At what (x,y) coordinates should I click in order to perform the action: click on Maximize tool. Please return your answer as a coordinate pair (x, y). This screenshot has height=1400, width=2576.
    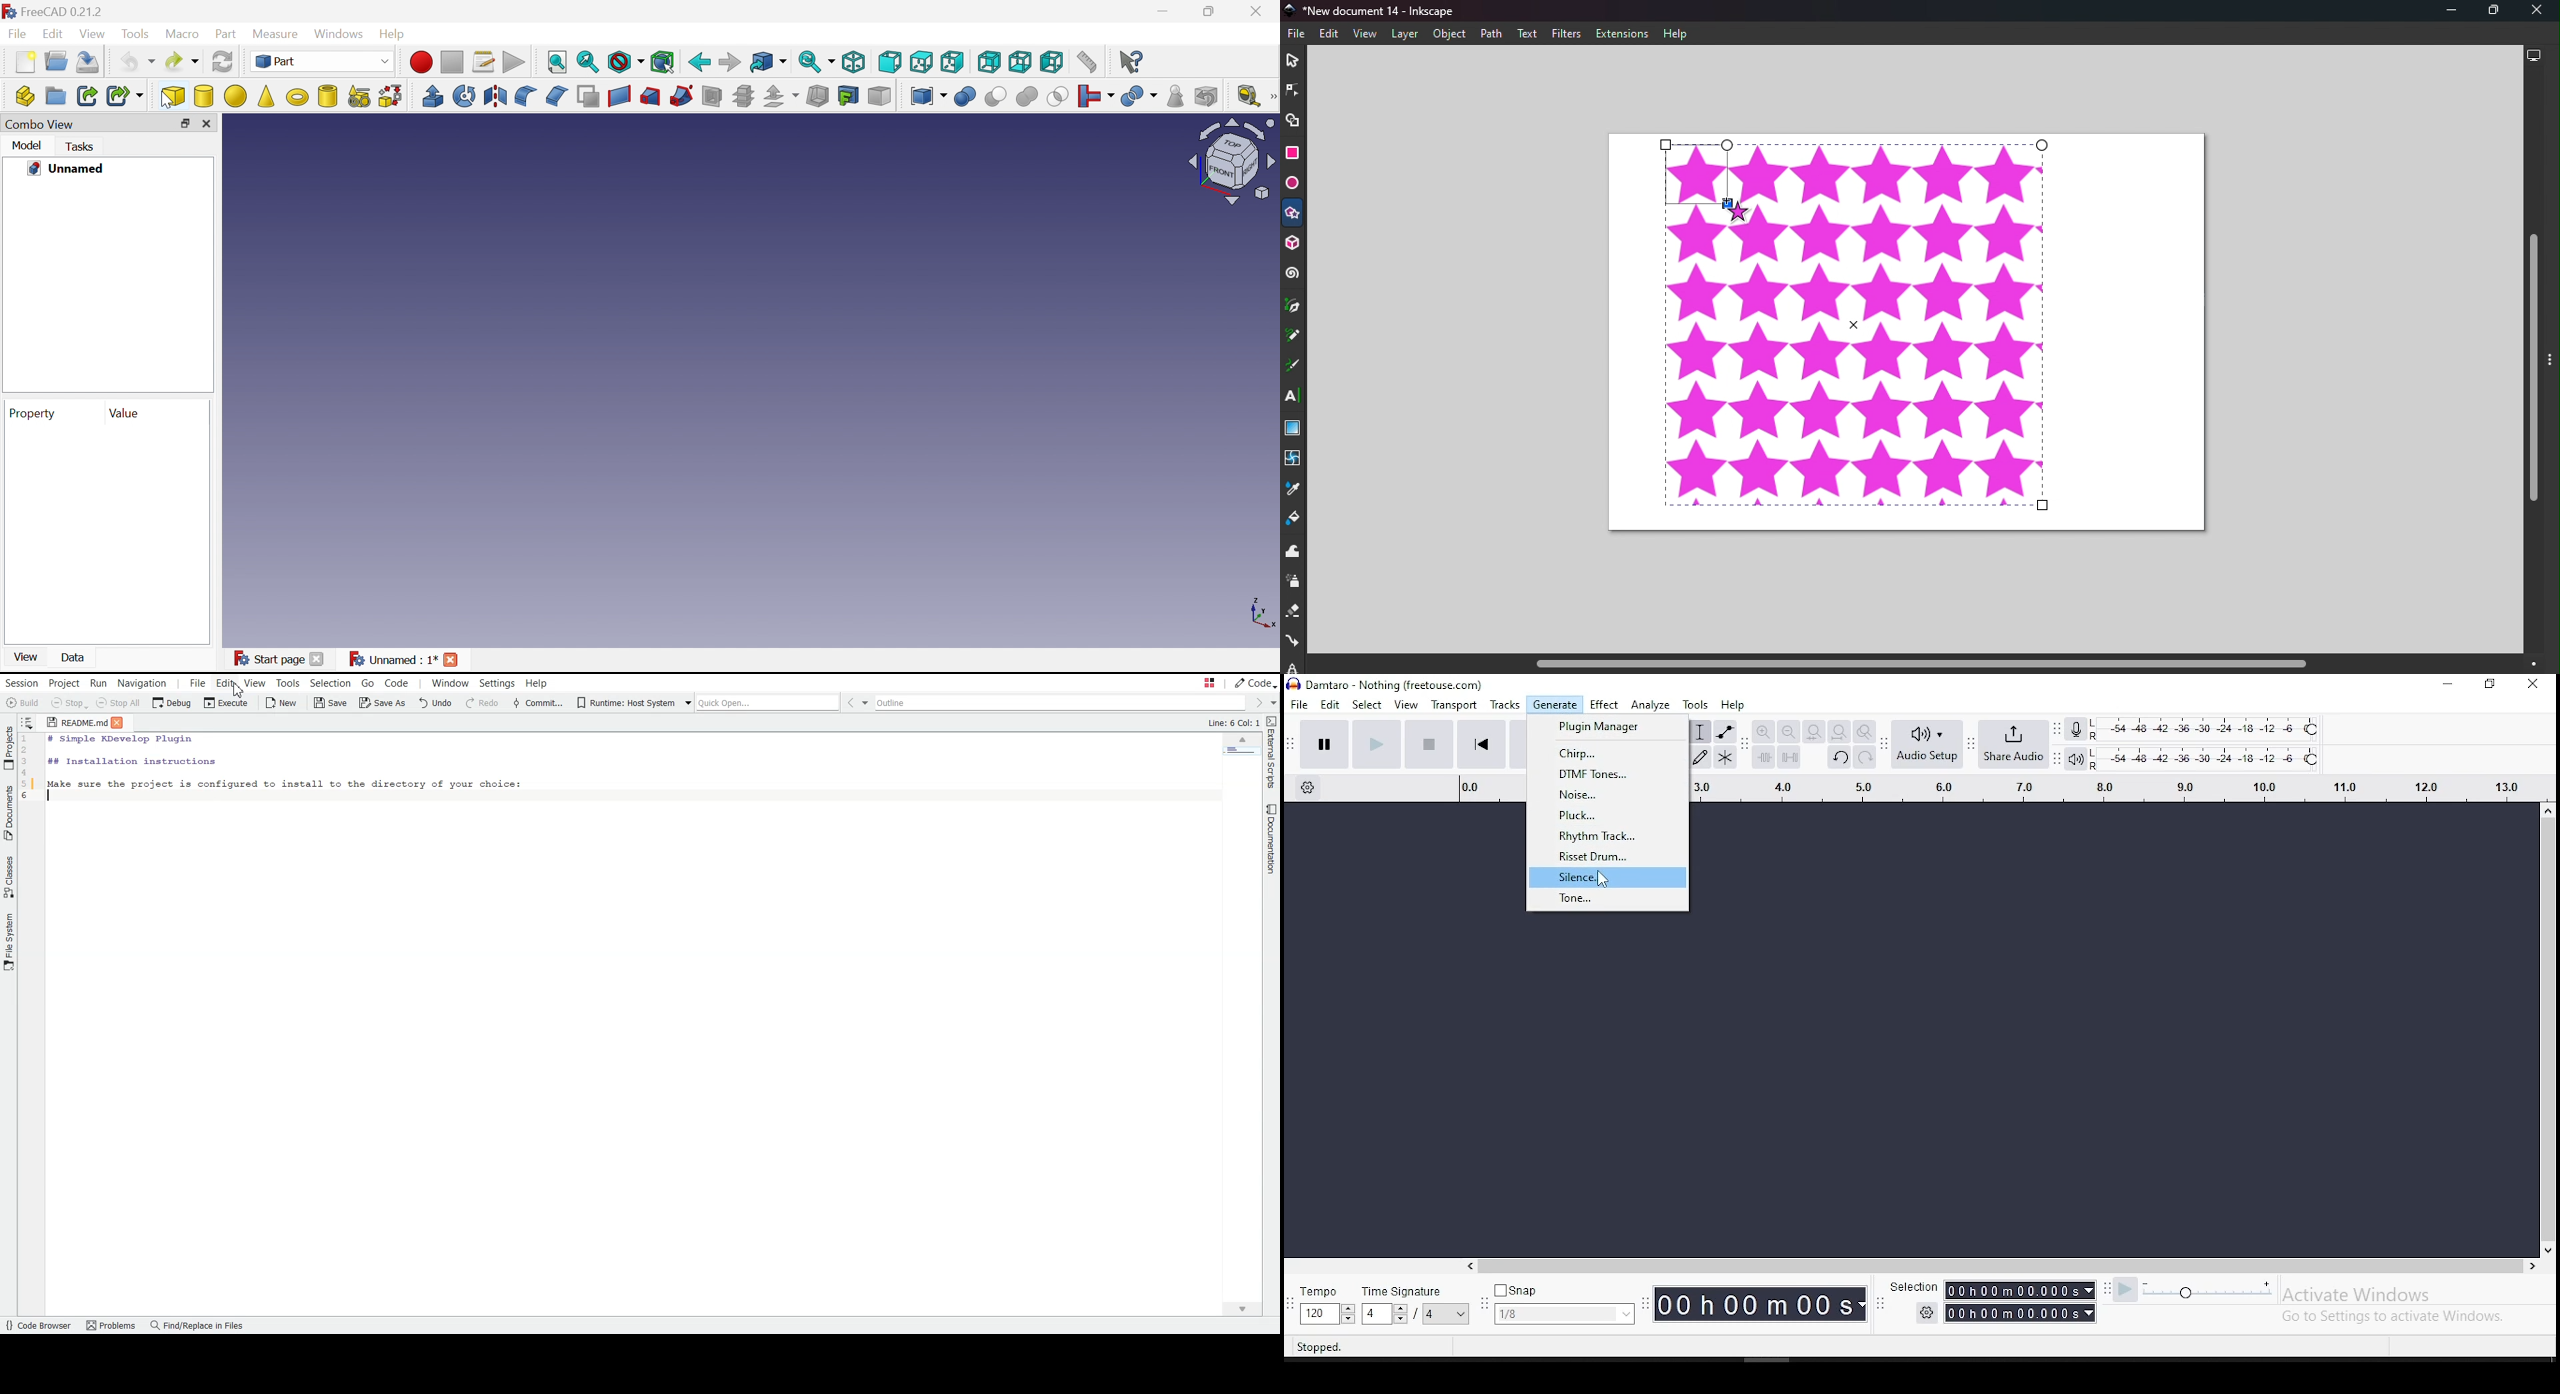
    Looking at the image, I should click on (2489, 10).